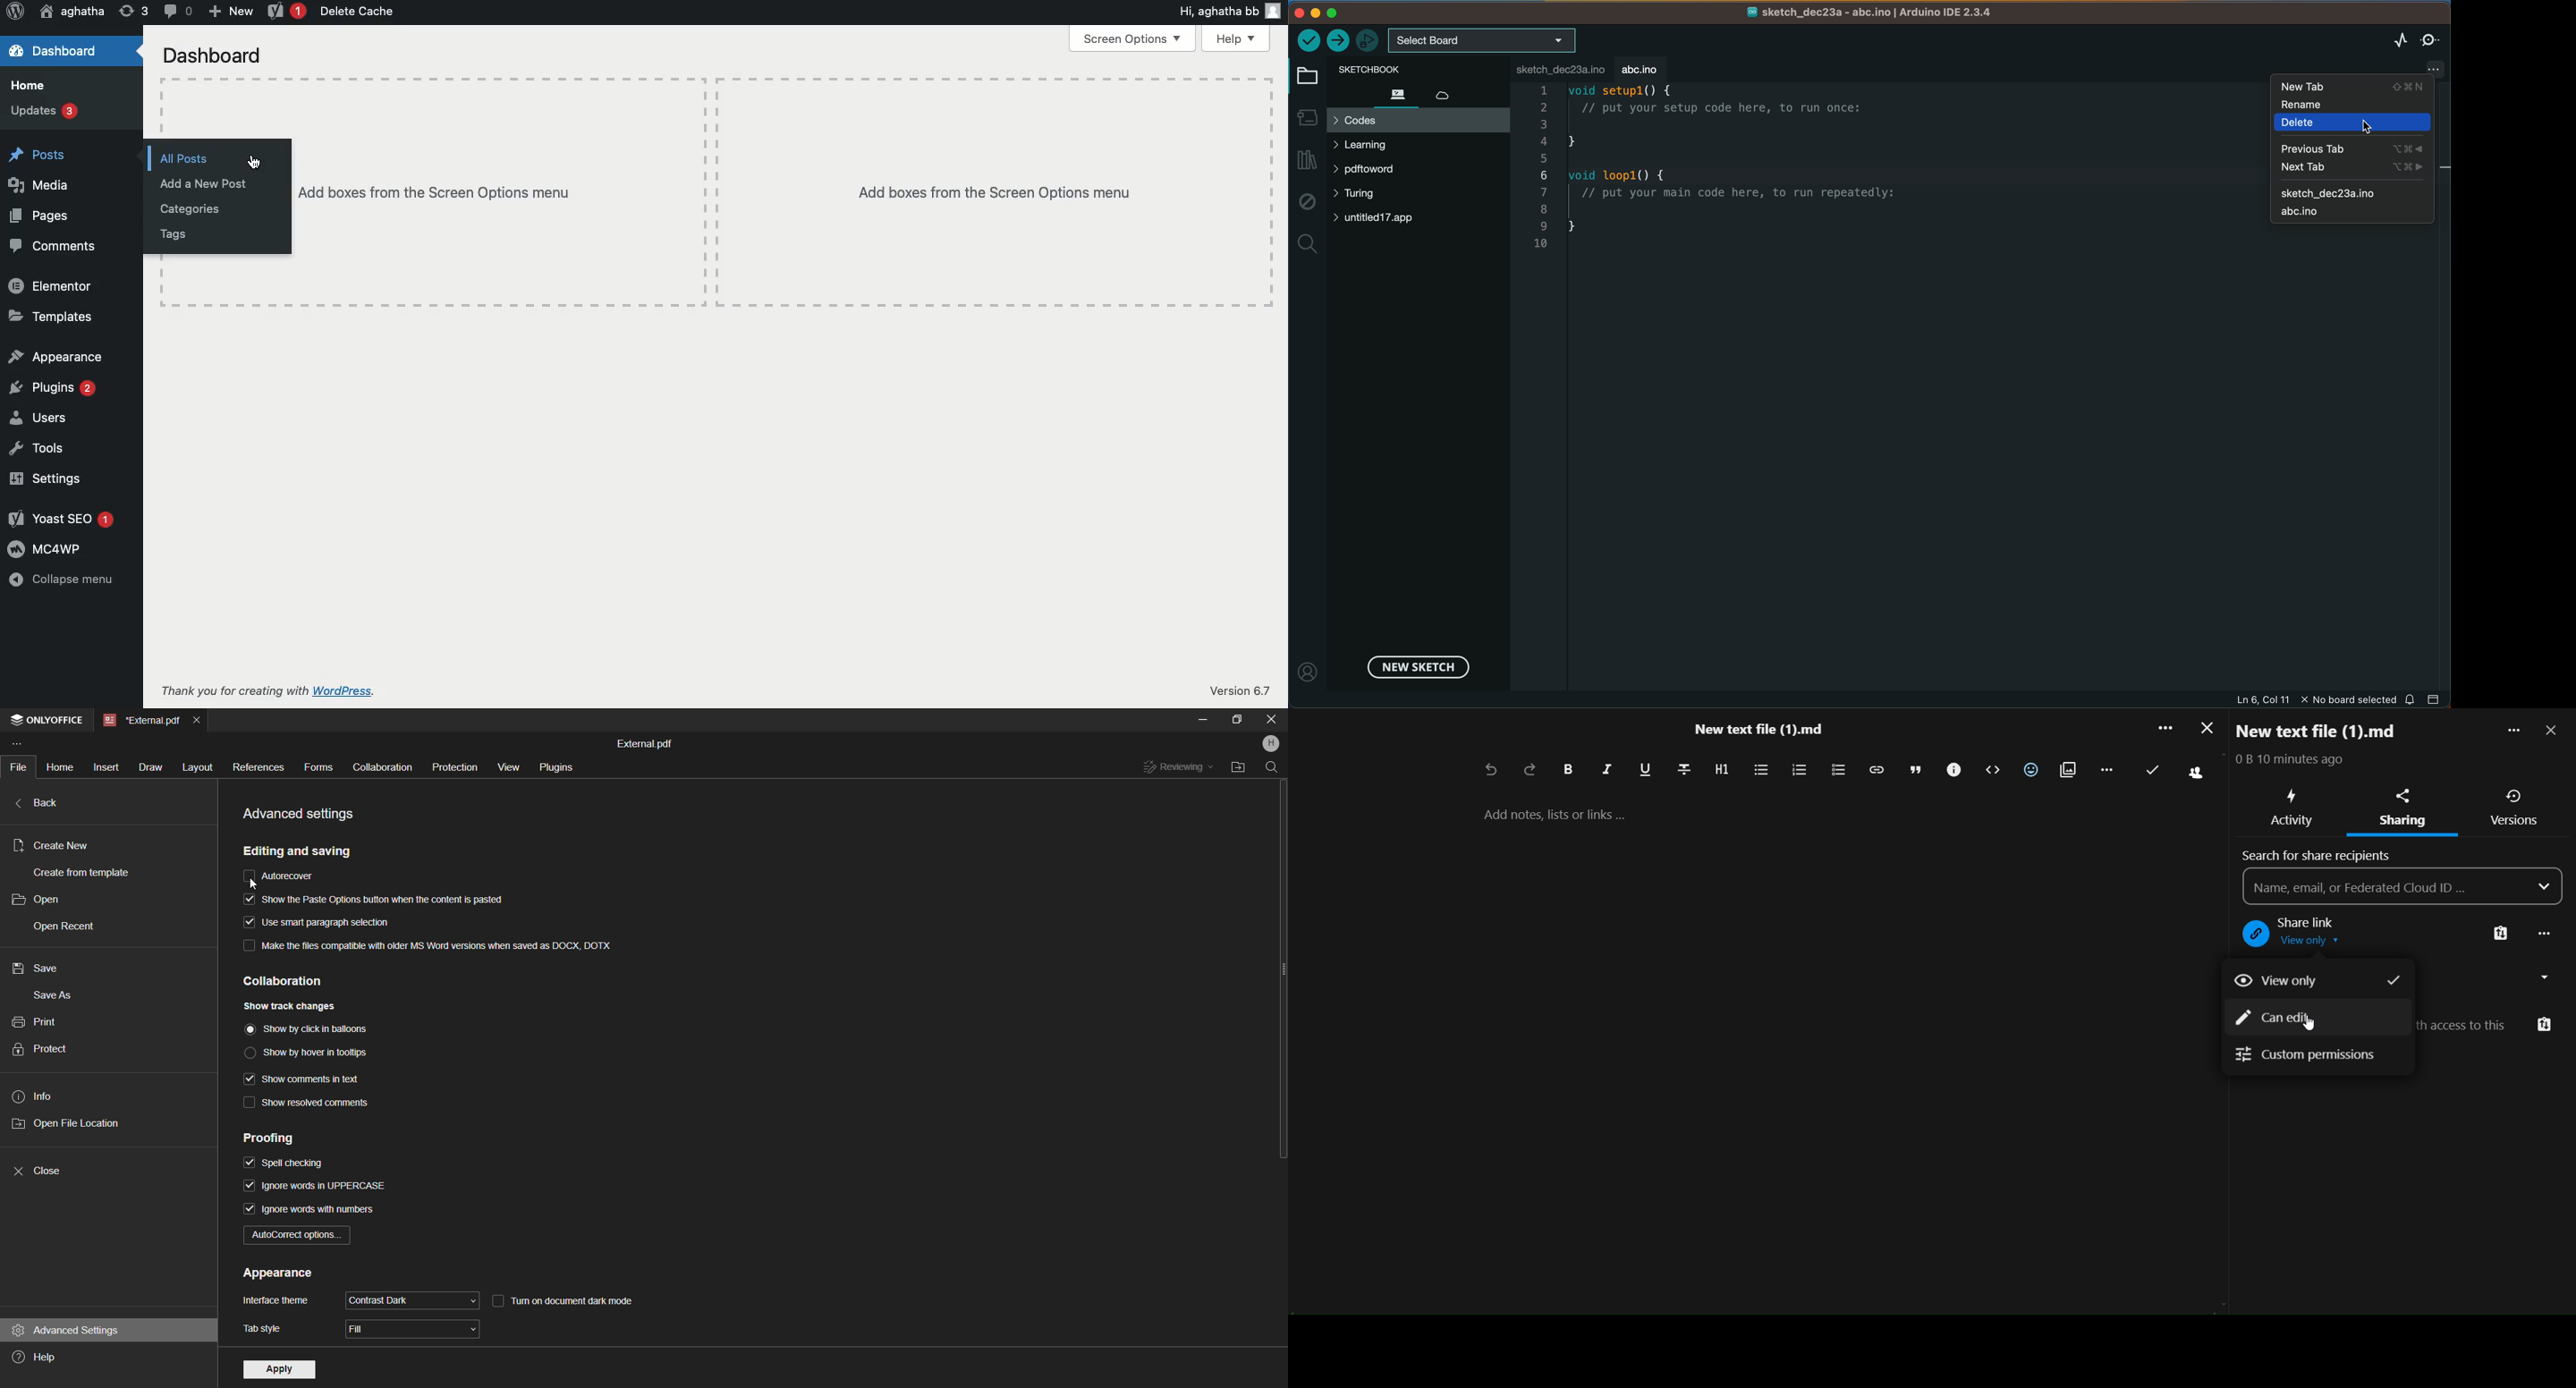 The height and width of the screenshot is (1400, 2576). I want to click on cursor, so click(253, 883).